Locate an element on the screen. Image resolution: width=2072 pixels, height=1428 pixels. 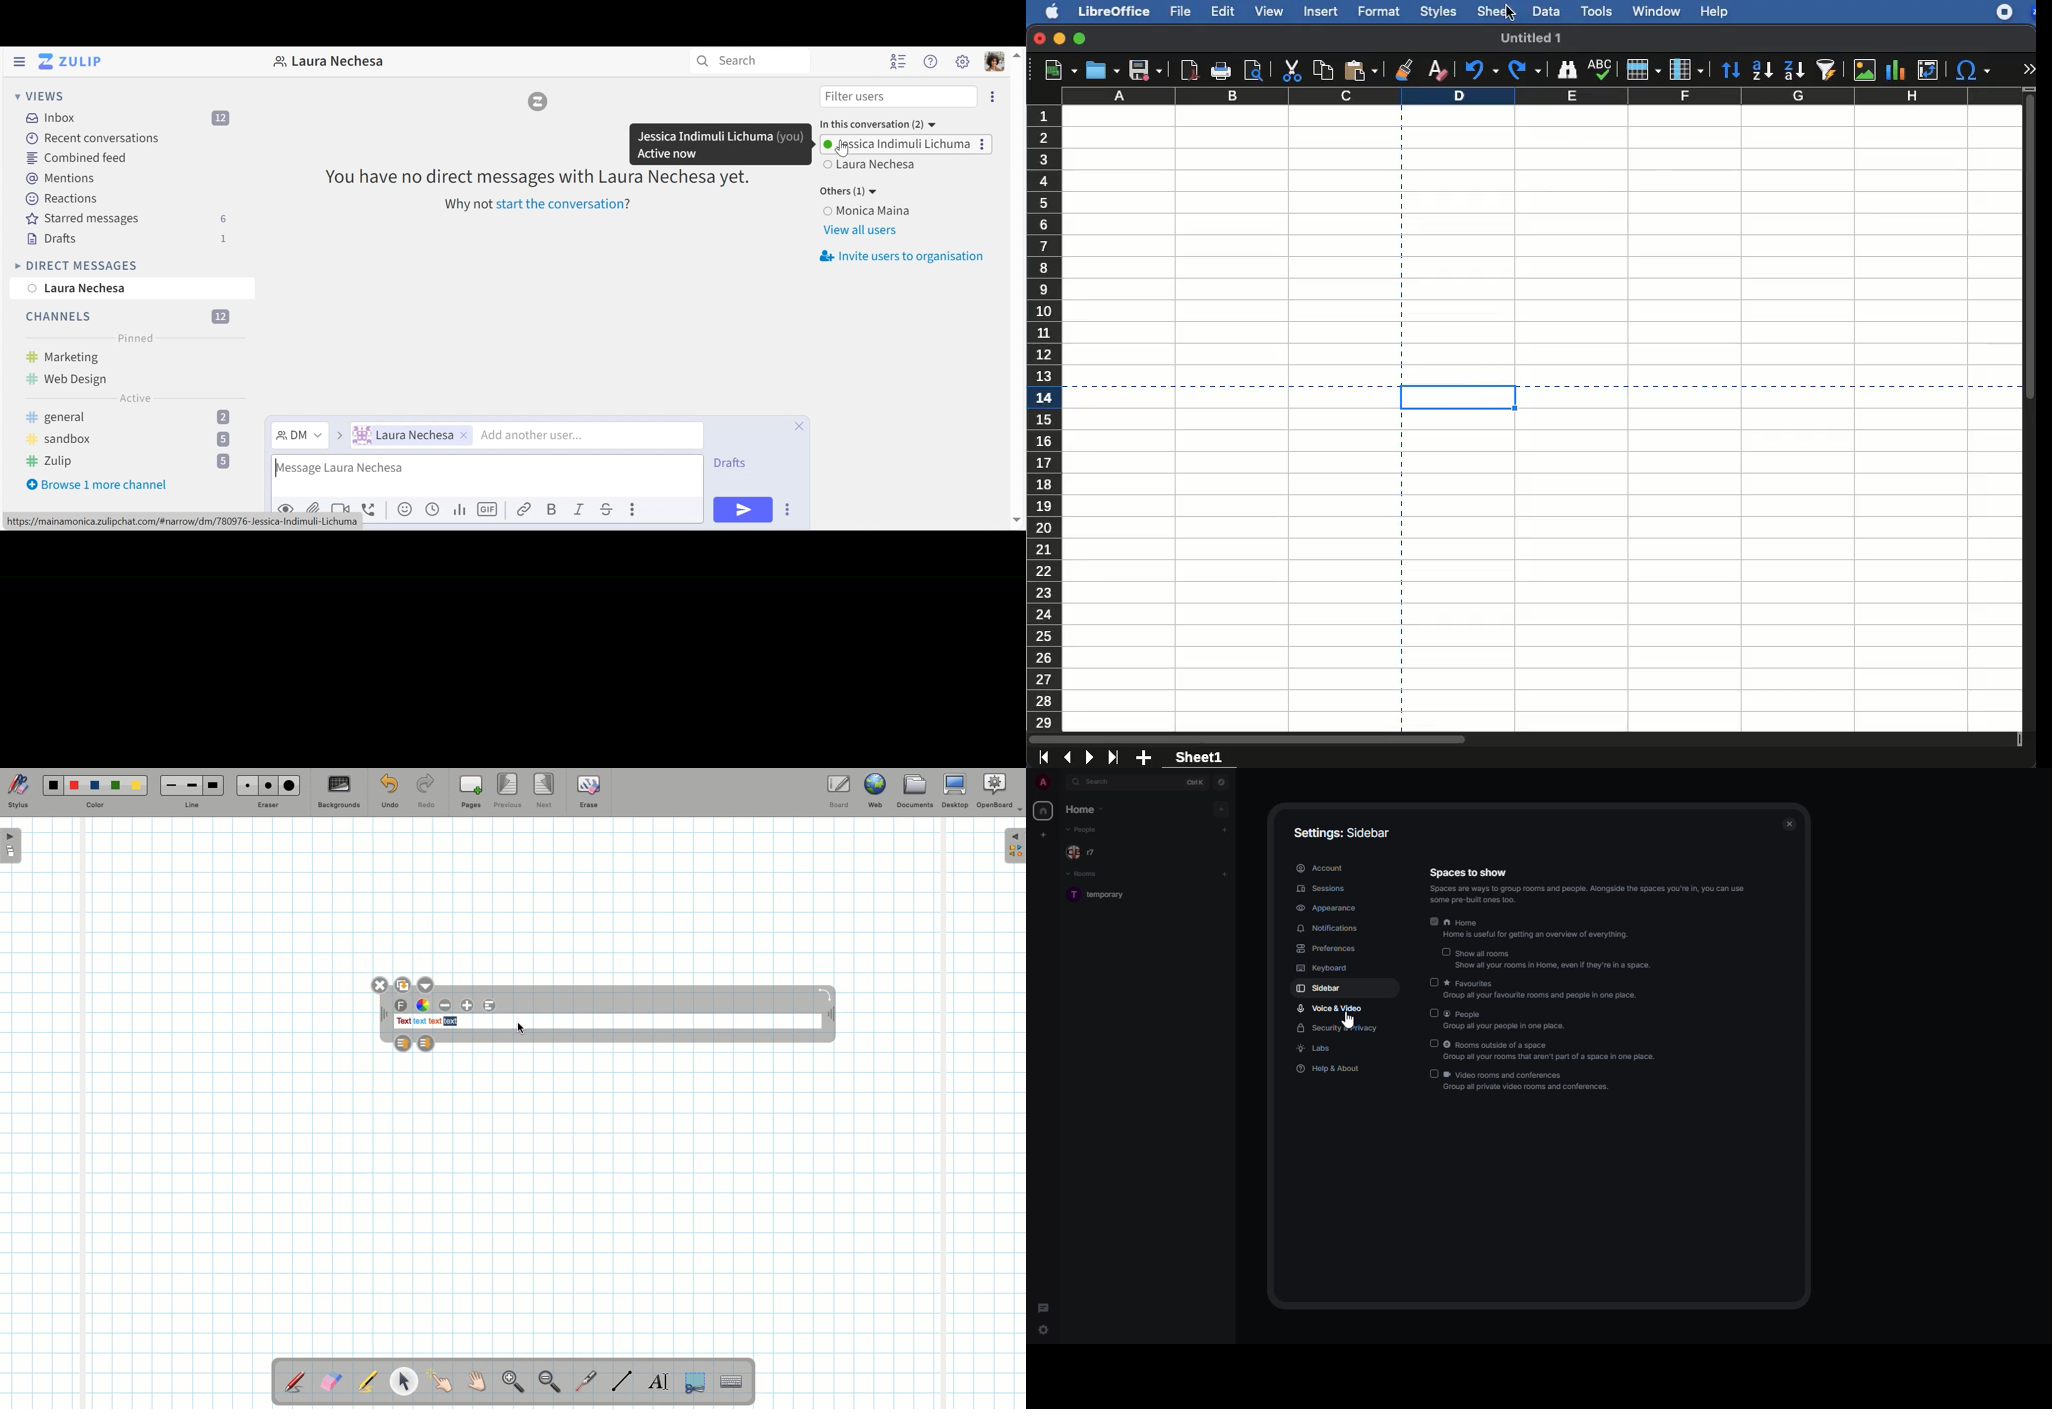
Eraser is located at coordinates (267, 806).